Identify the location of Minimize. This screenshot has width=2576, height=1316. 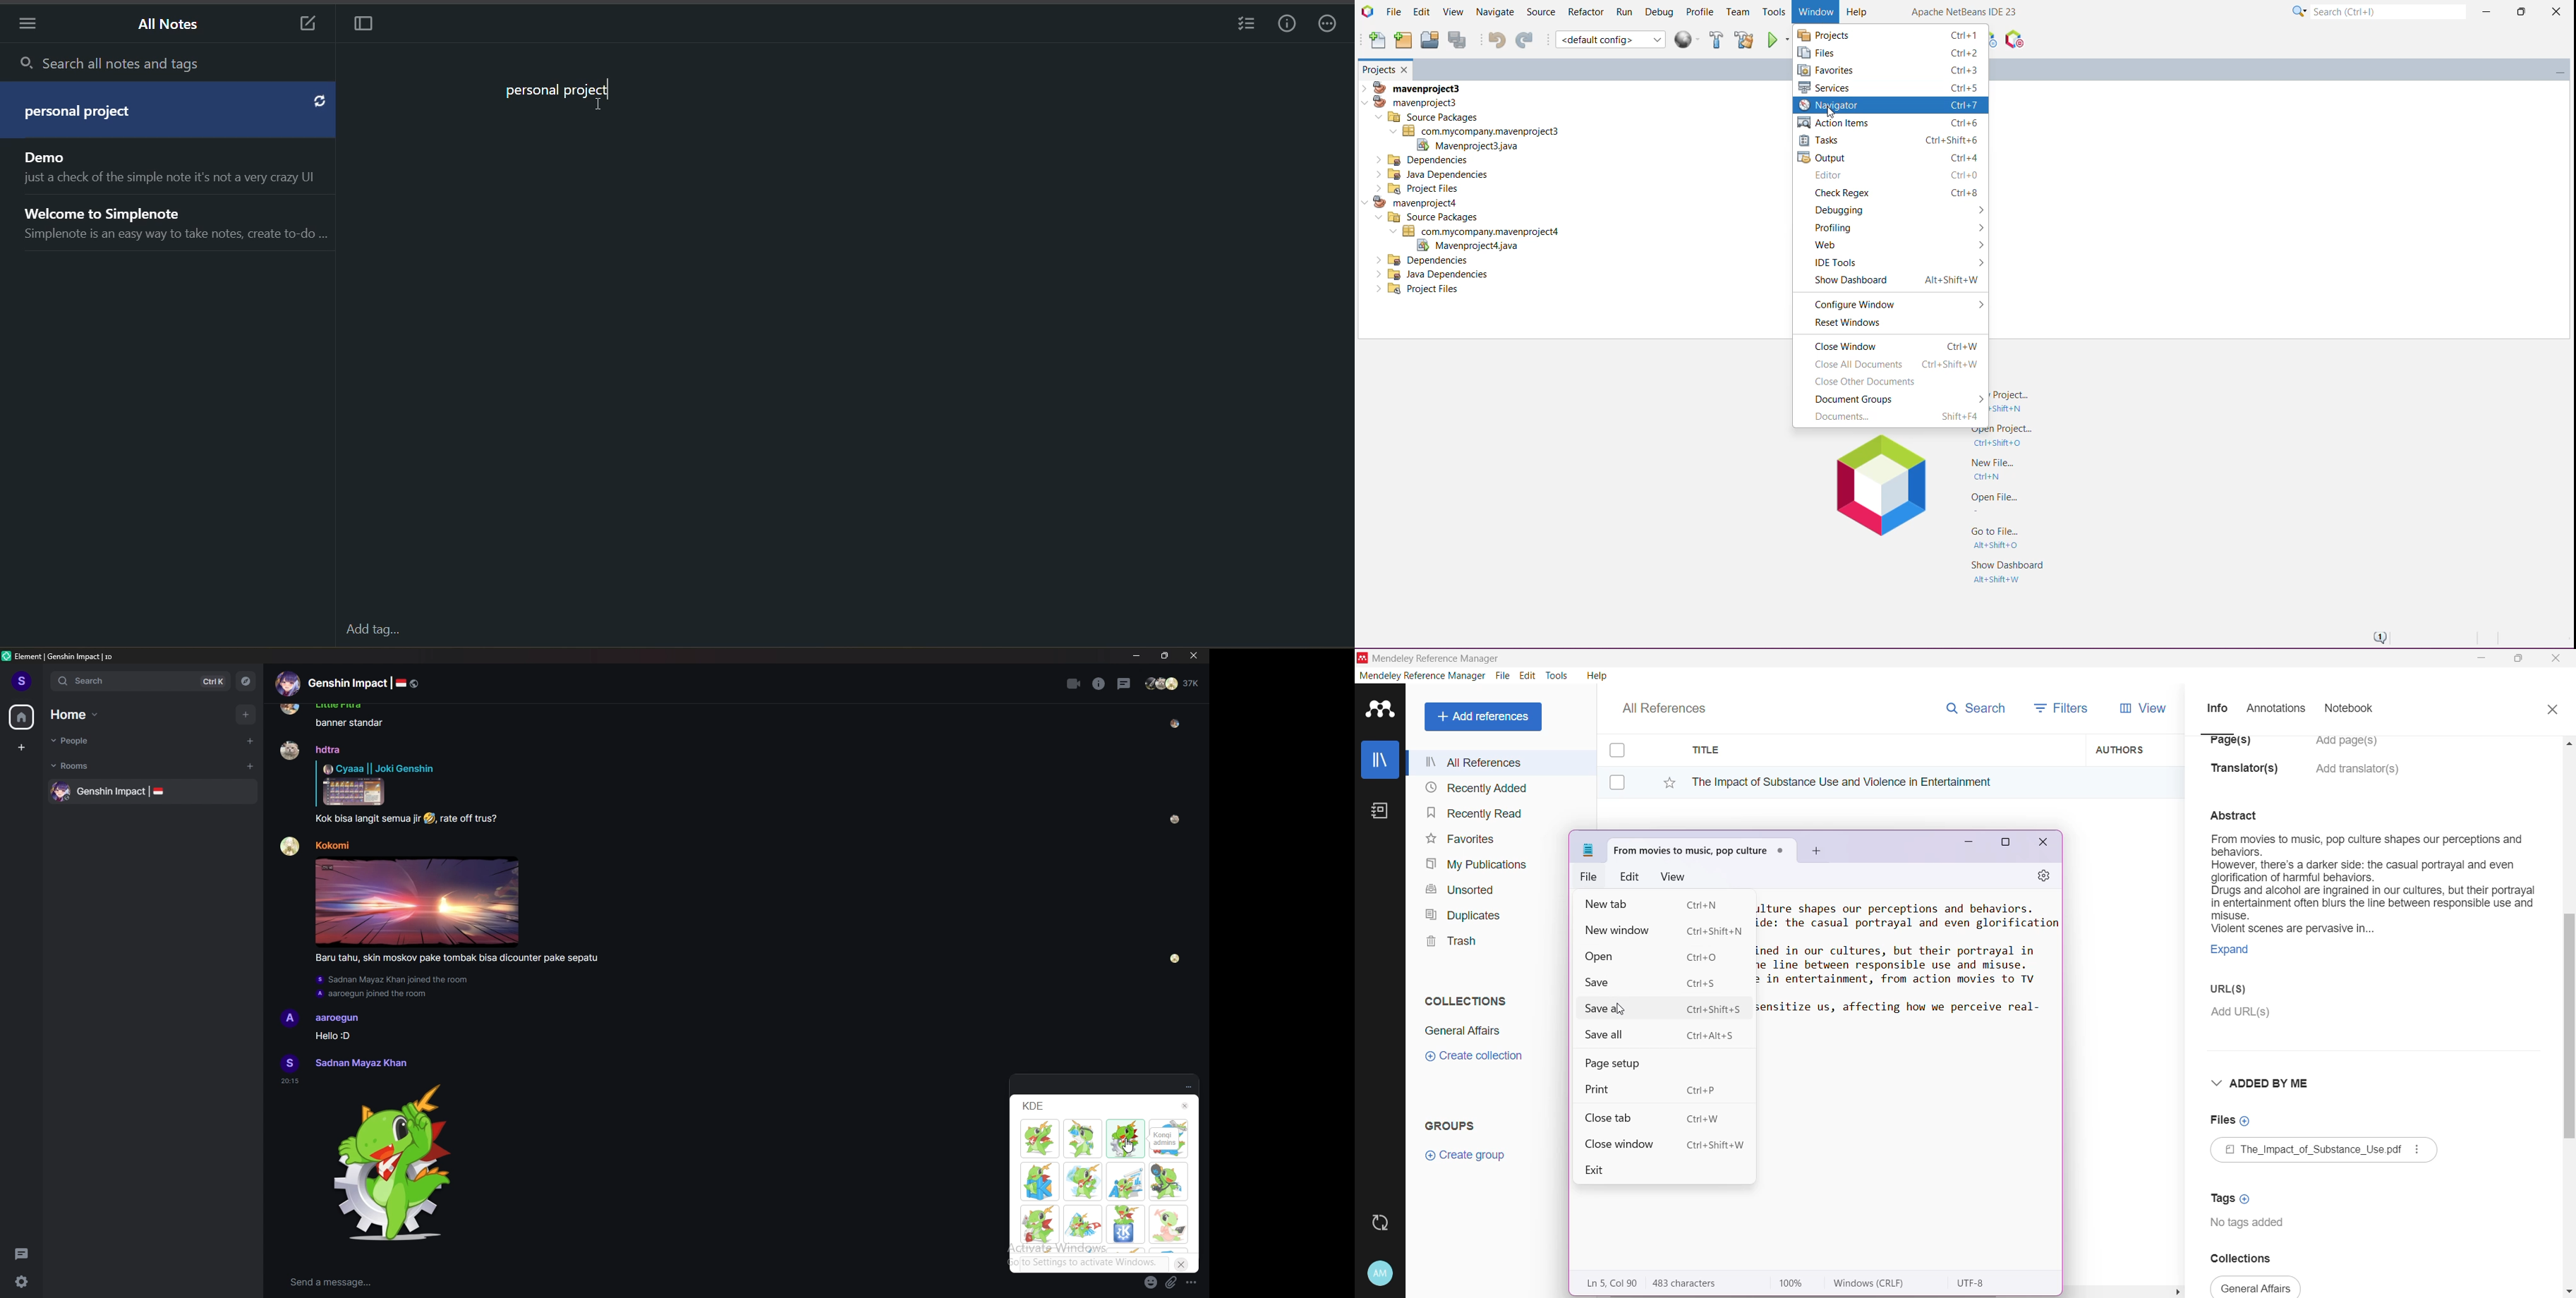
(1964, 846).